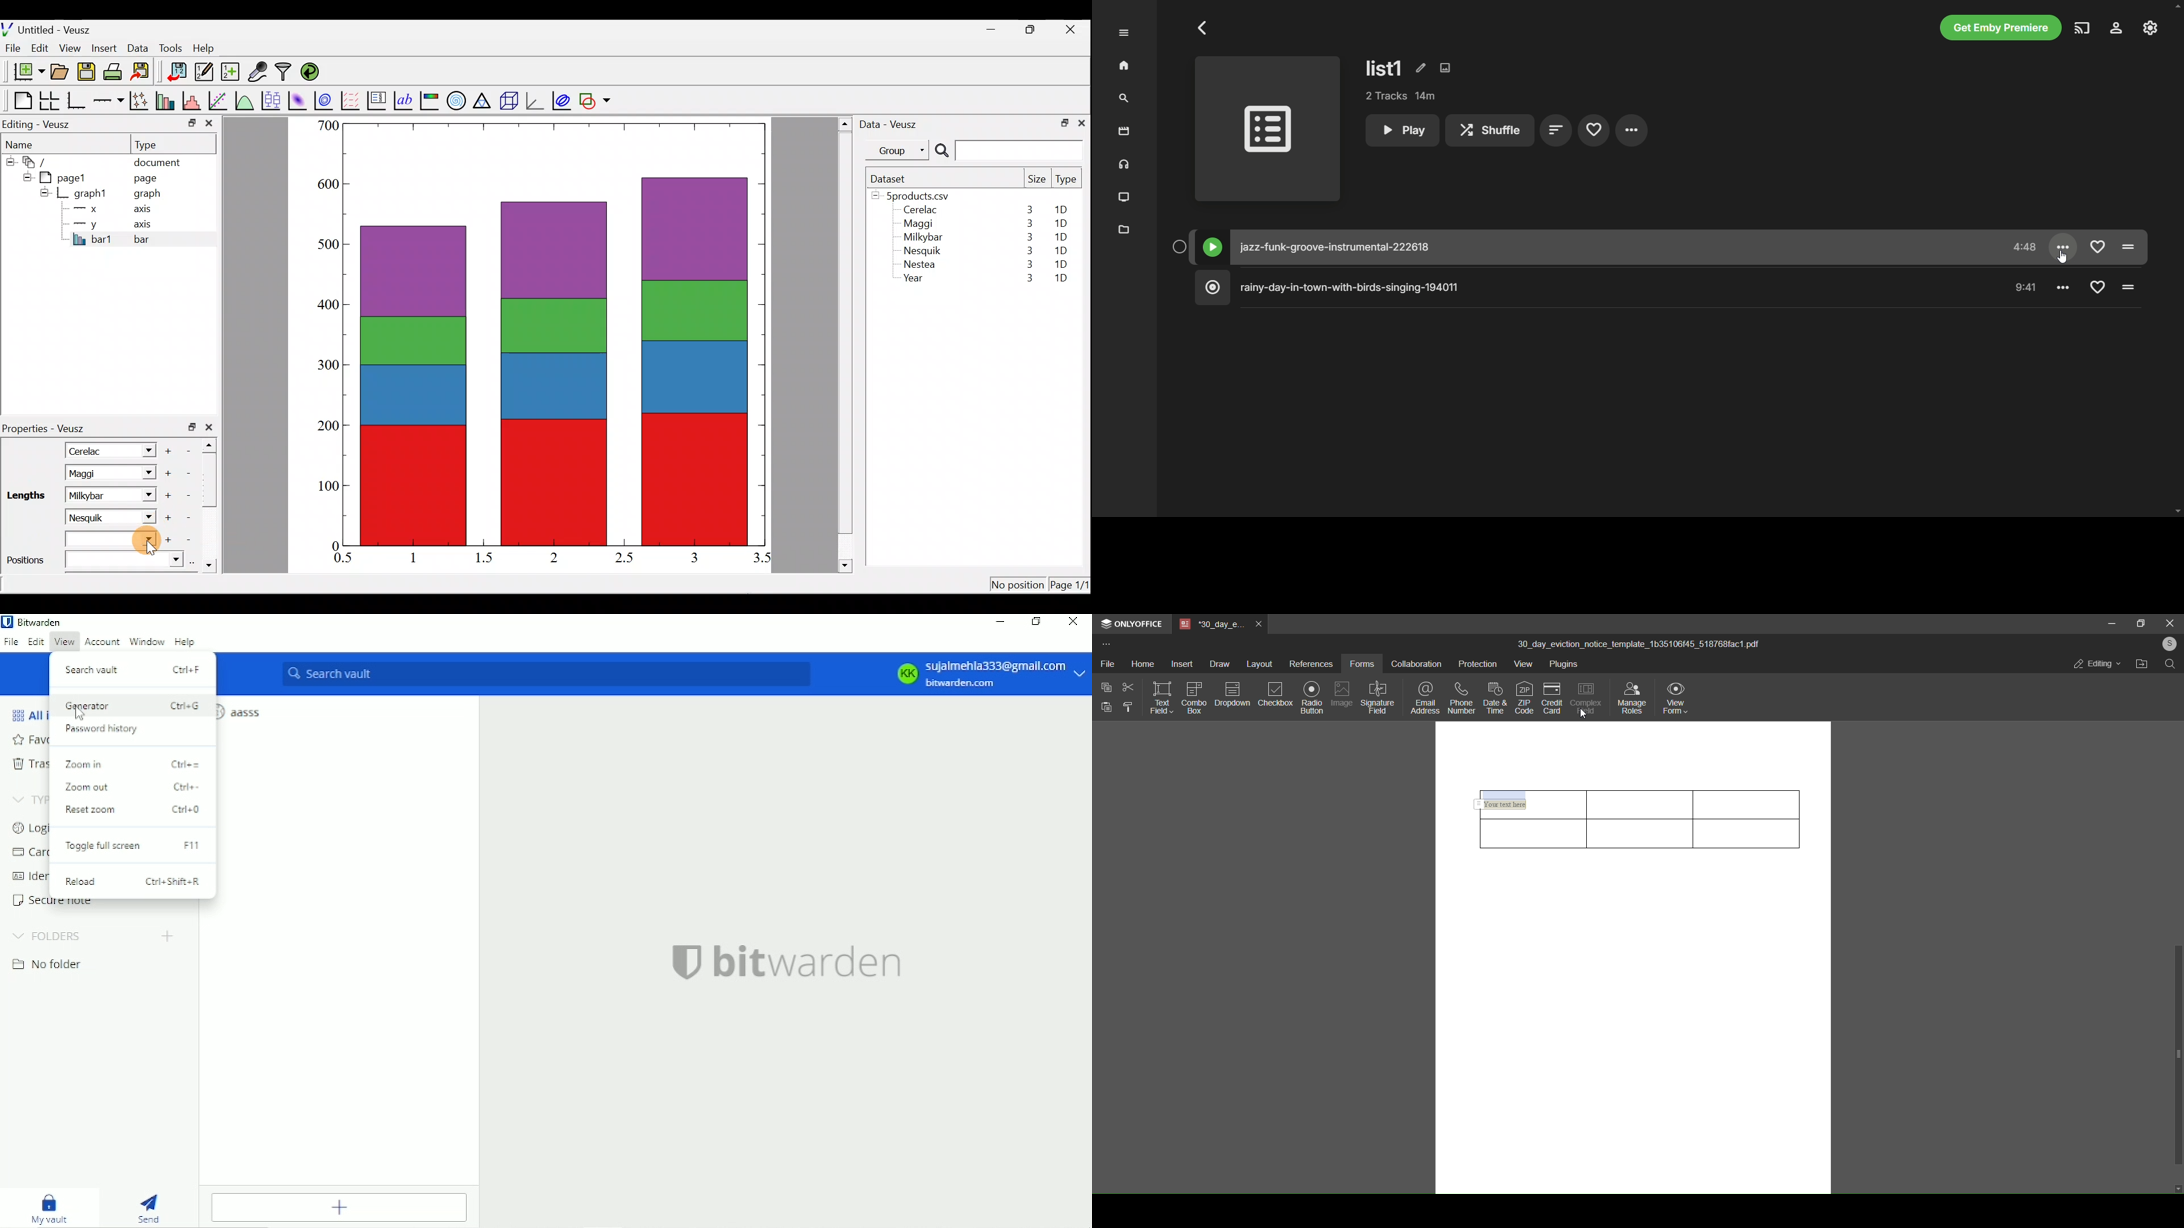 The width and height of the screenshot is (2184, 1232). Describe the element at coordinates (1585, 698) in the screenshot. I see `complex field` at that location.